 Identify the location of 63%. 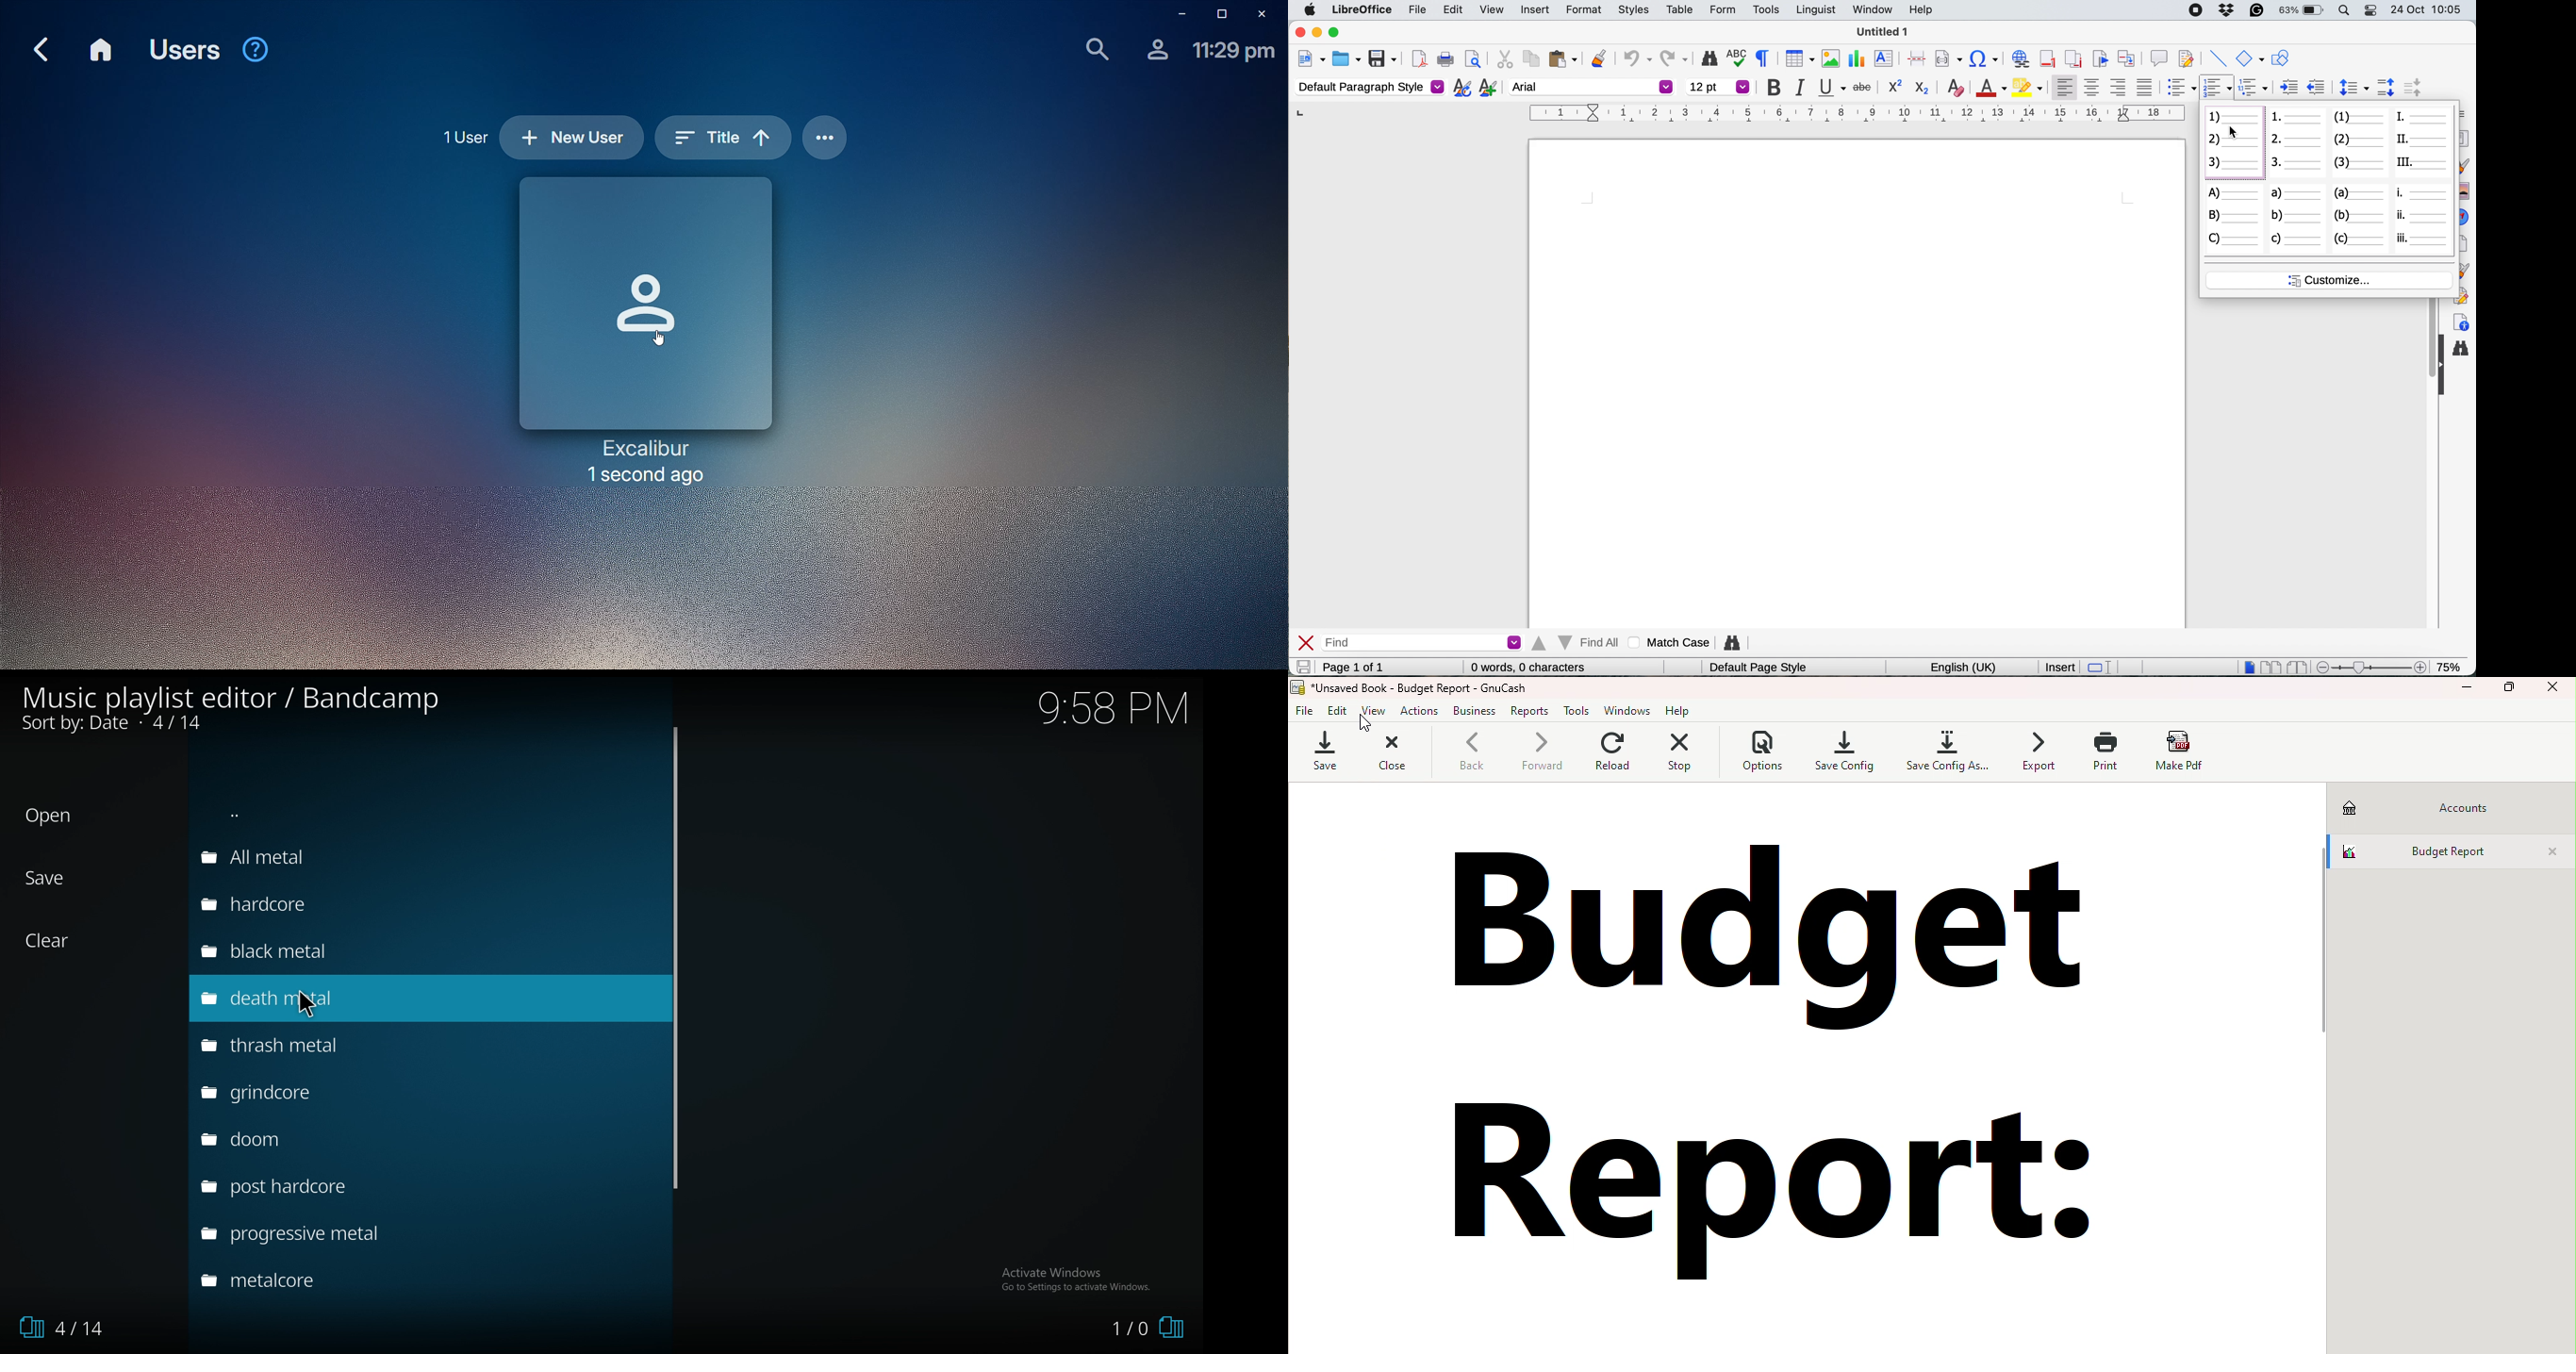
(2303, 11).